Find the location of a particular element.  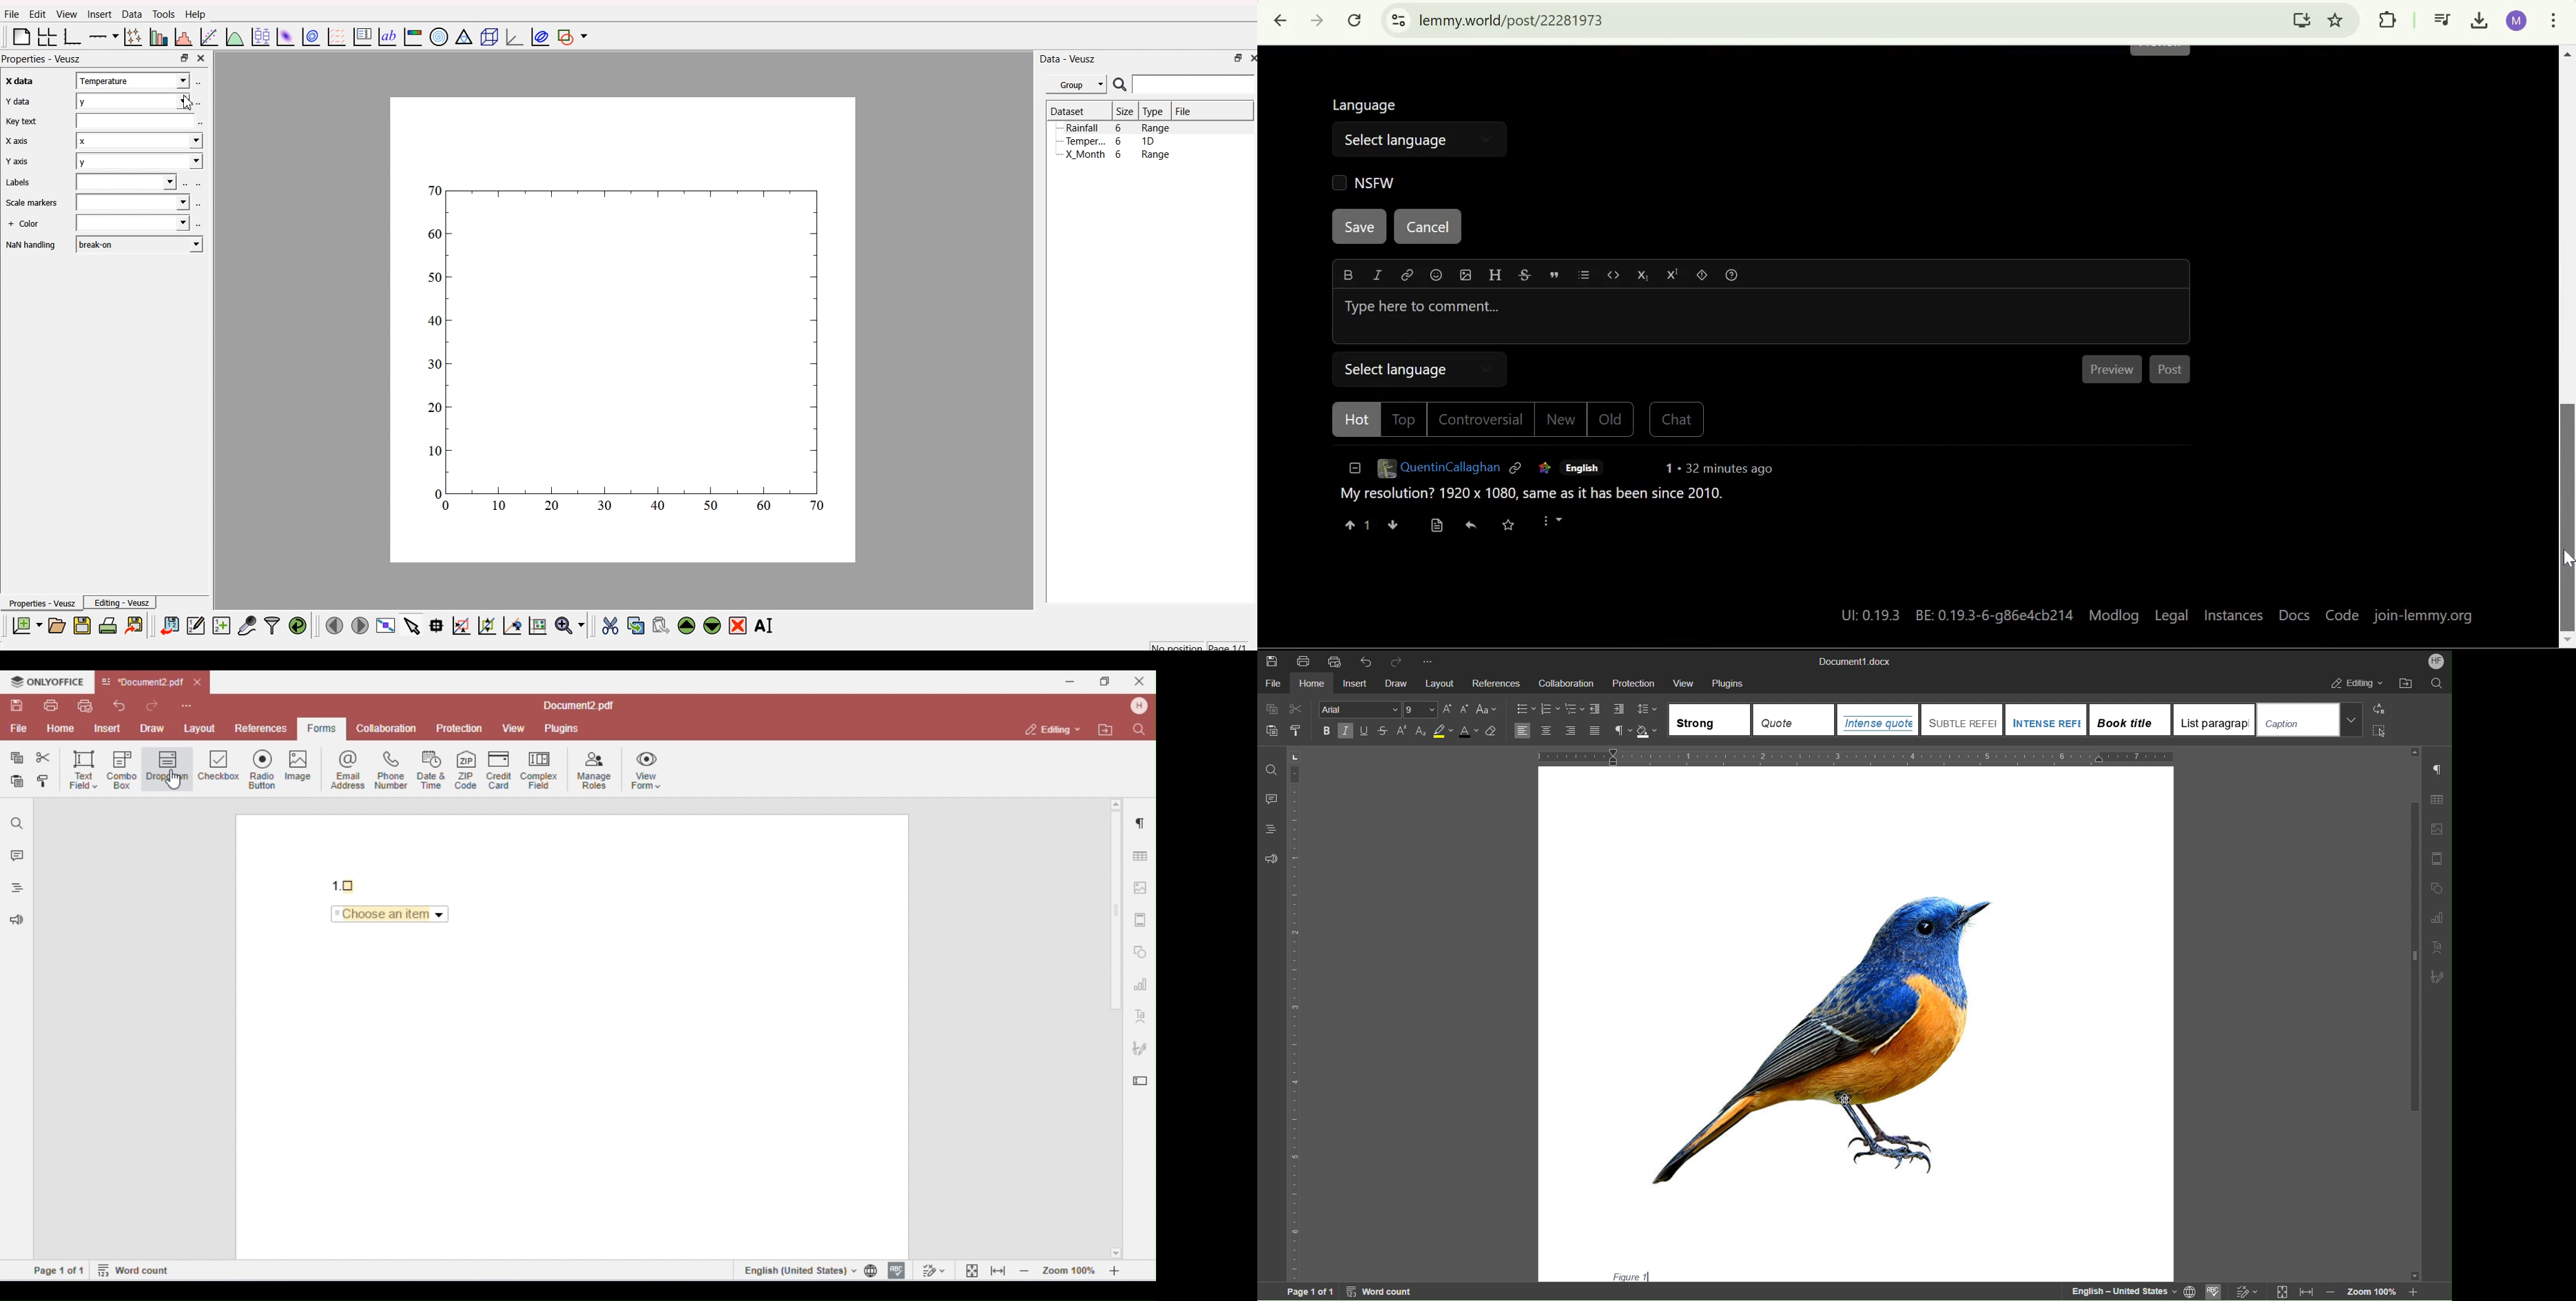

Fit to page is located at coordinates (2283, 1292).